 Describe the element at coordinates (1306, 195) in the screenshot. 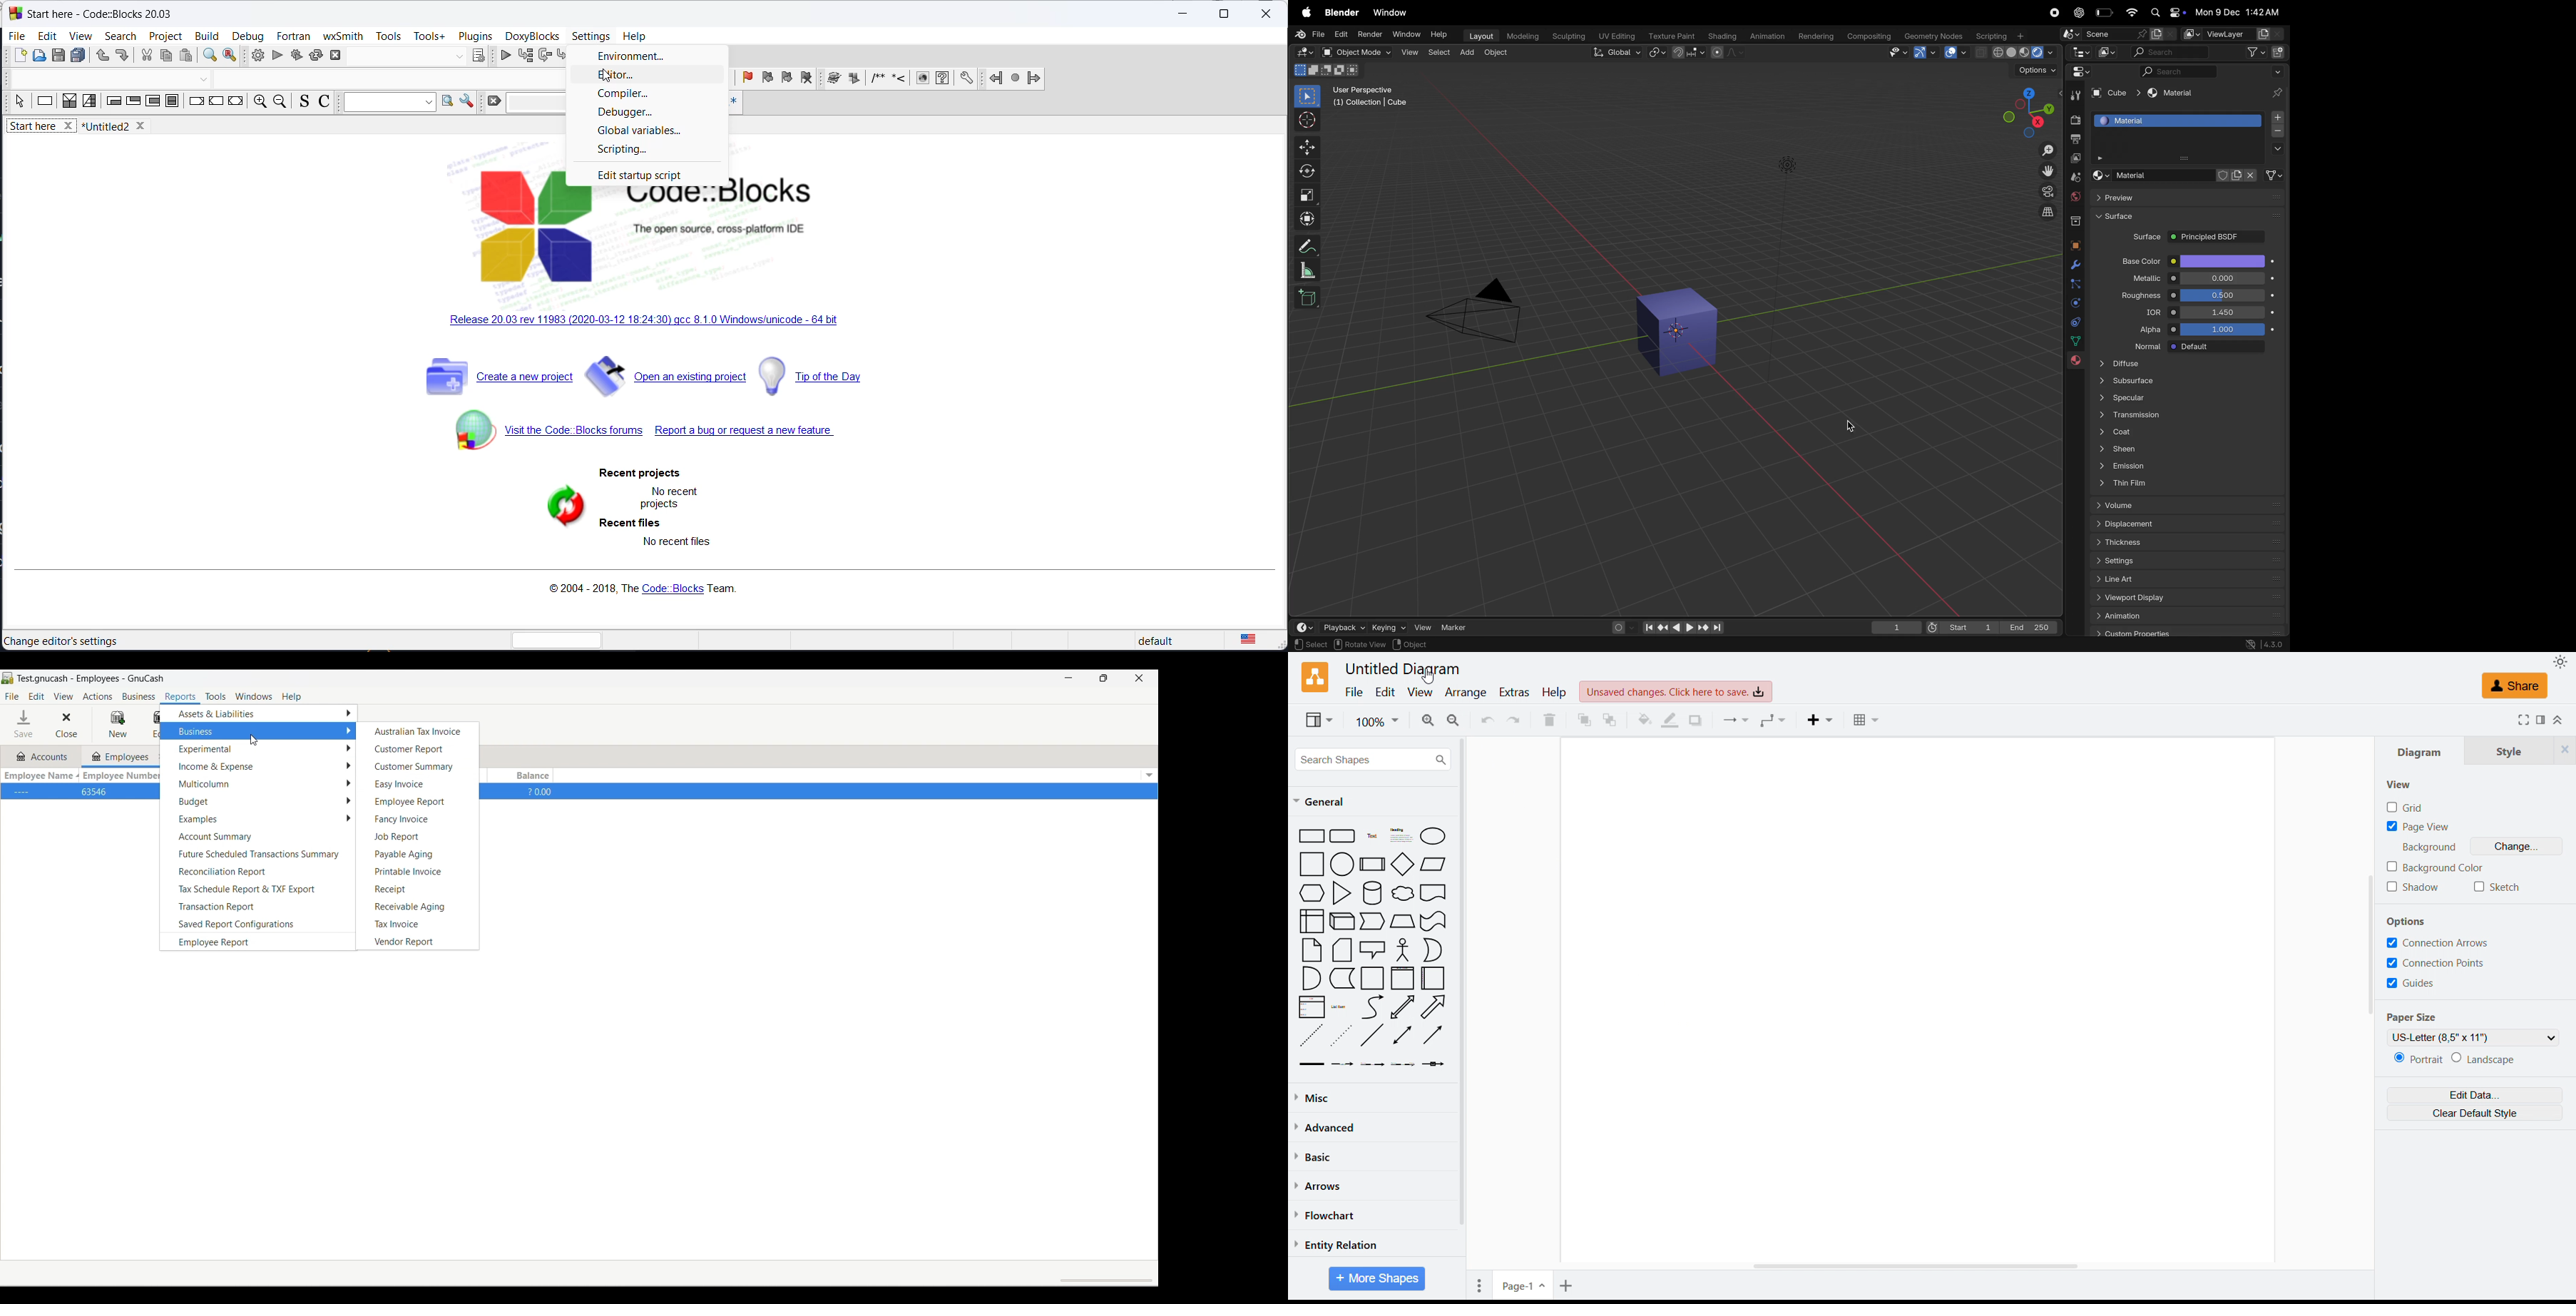

I see `scale` at that location.